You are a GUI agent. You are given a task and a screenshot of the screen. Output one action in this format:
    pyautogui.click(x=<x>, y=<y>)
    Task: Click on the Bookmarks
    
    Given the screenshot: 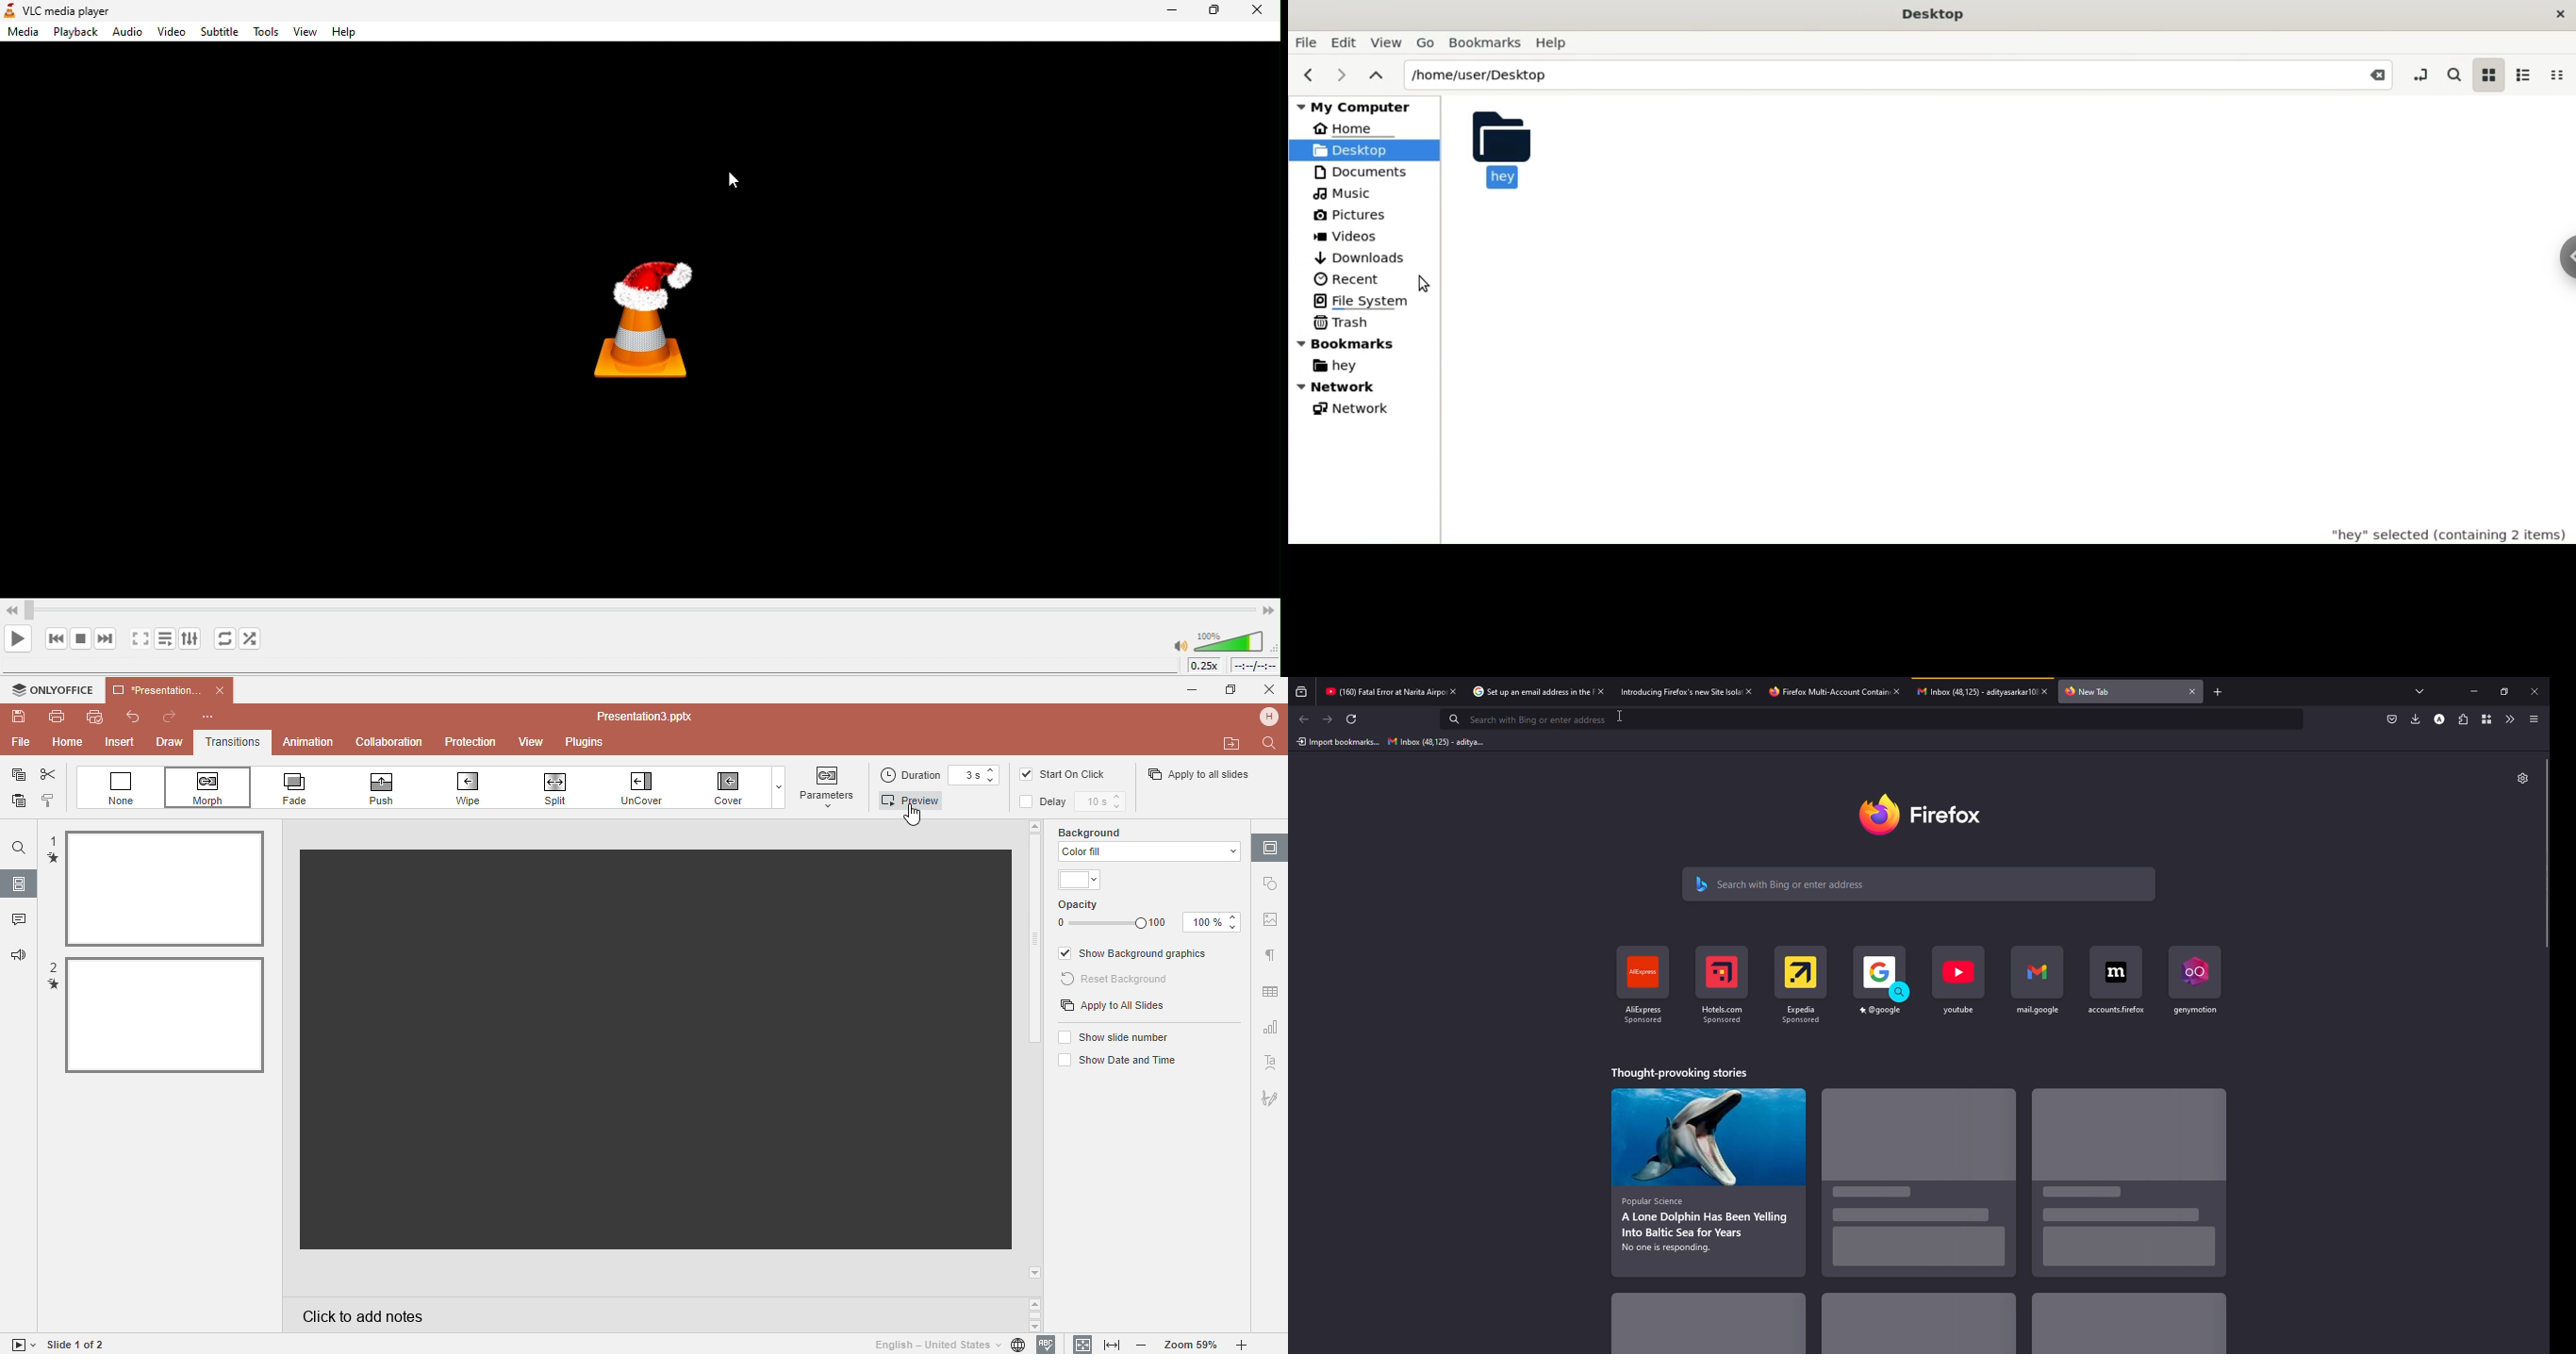 What is the action you would take?
    pyautogui.click(x=1365, y=343)
    